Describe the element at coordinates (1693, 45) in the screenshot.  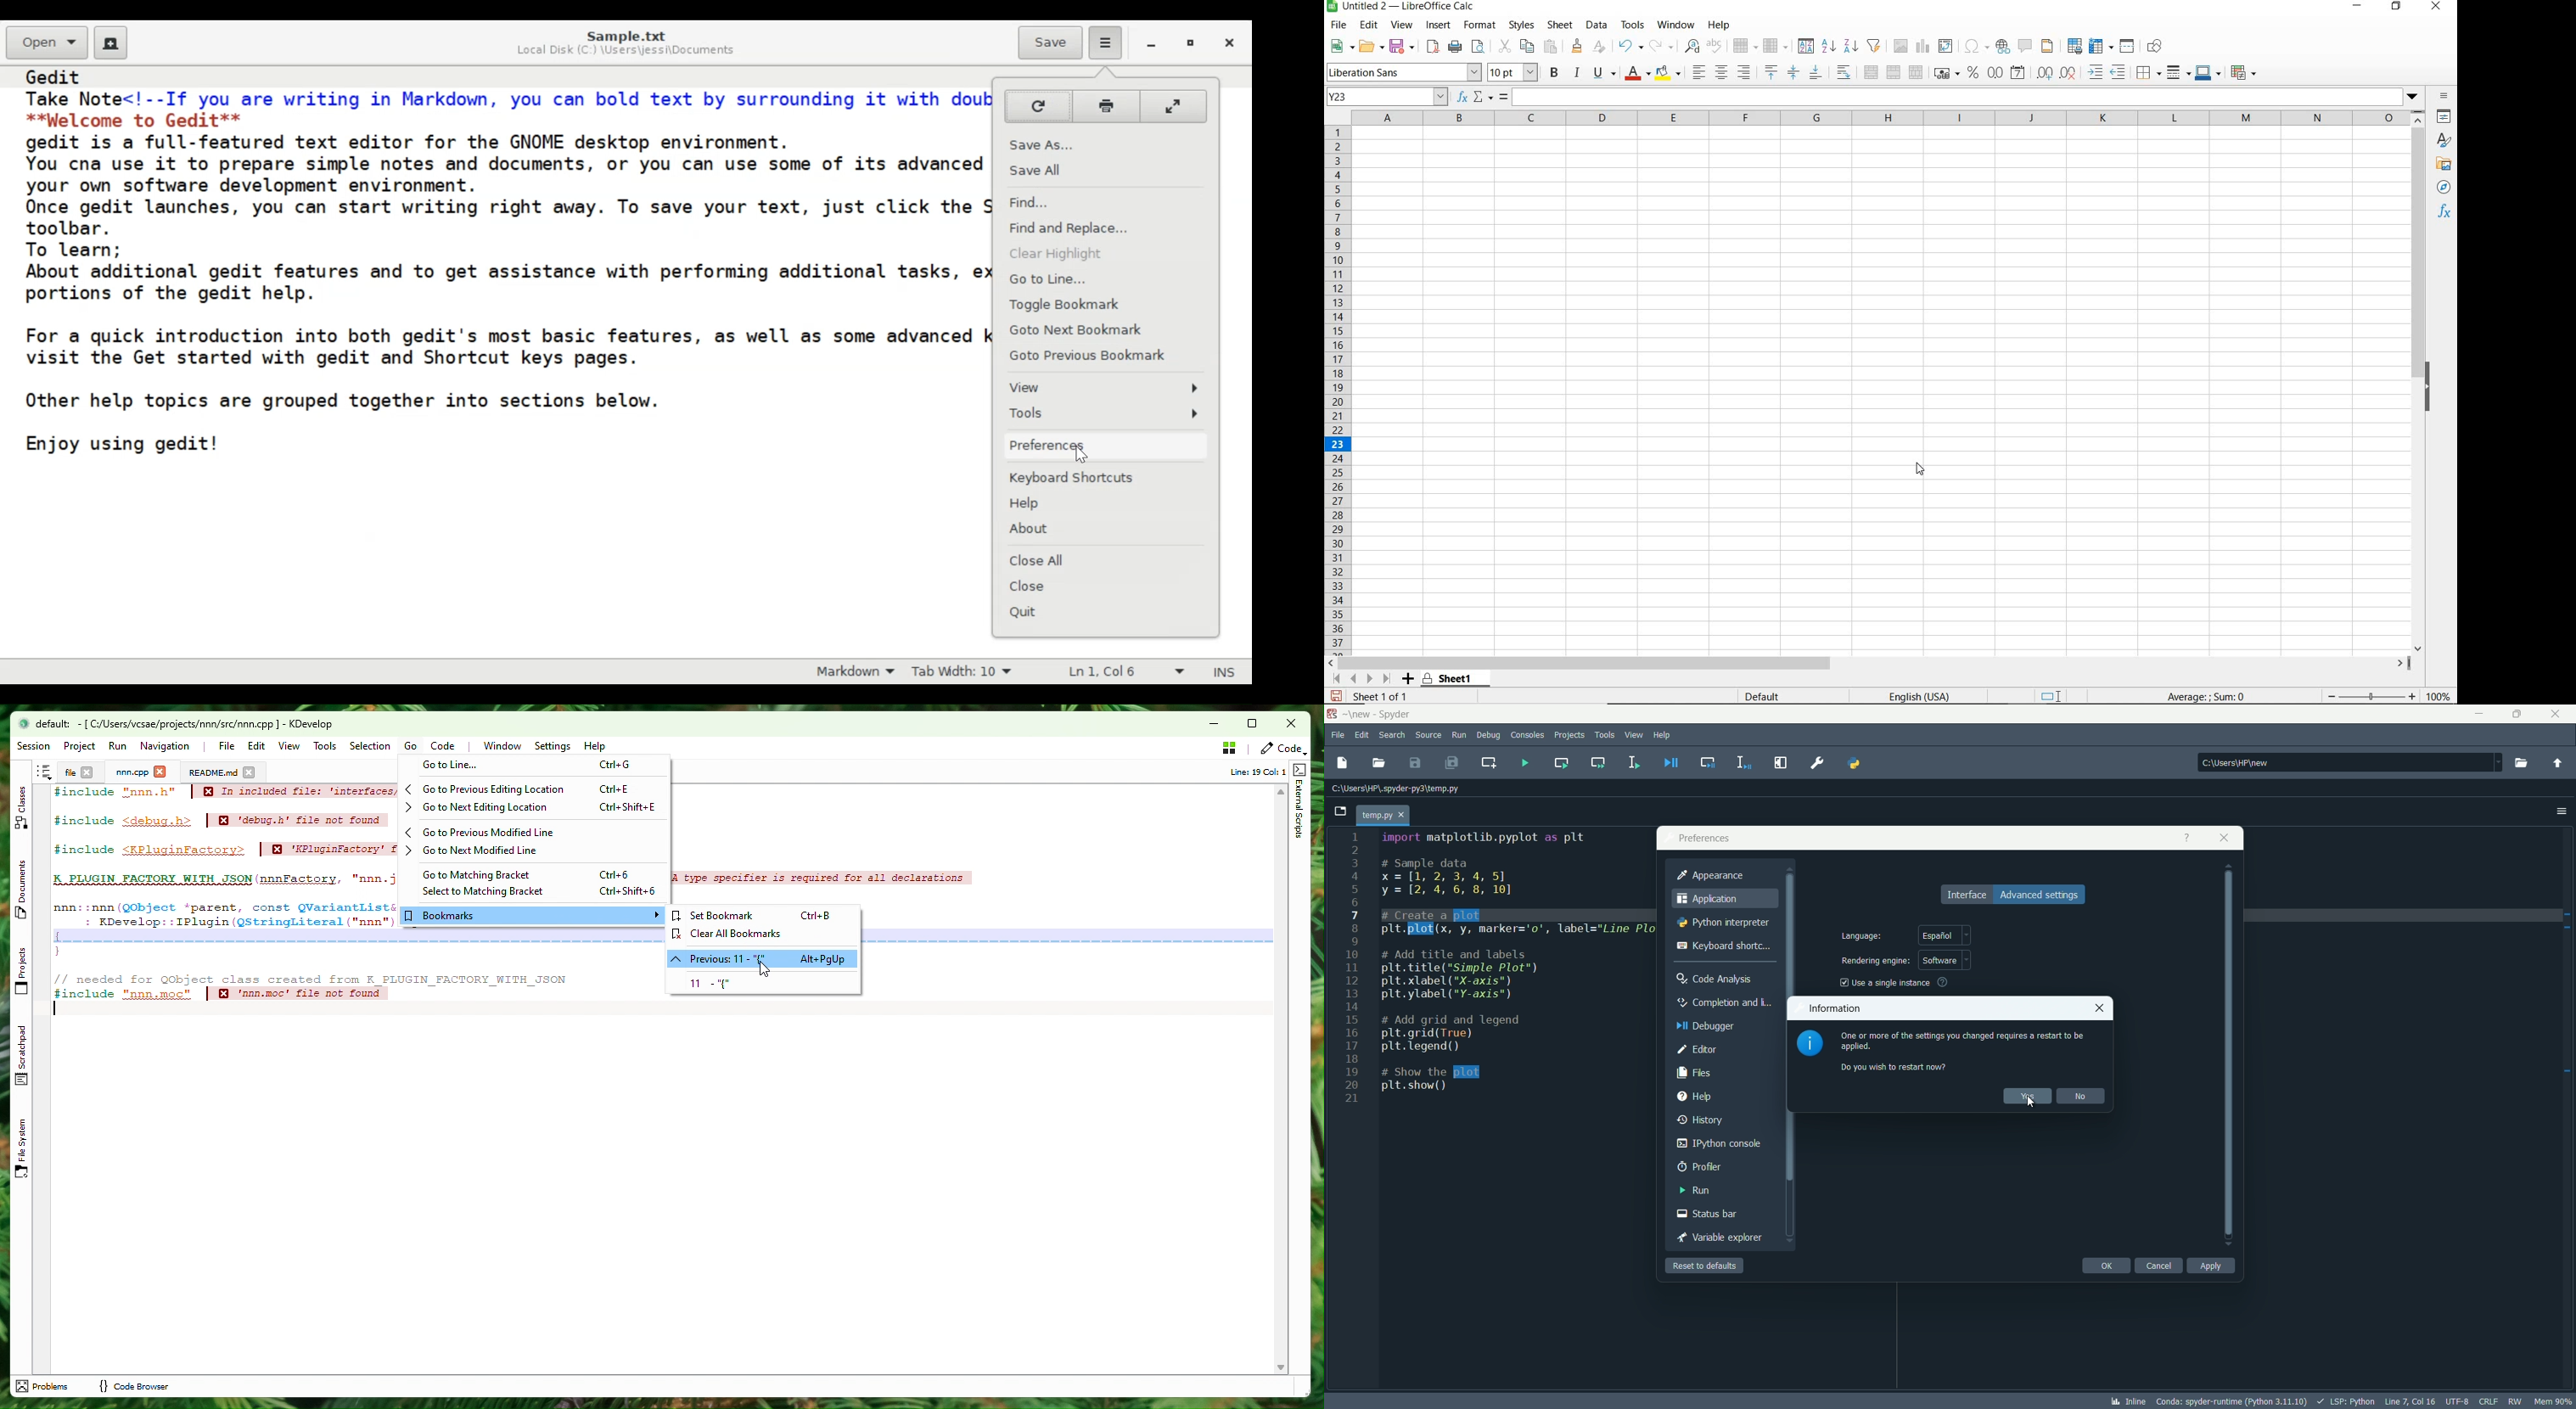
I see `FIND AND REPLACE` at that location.